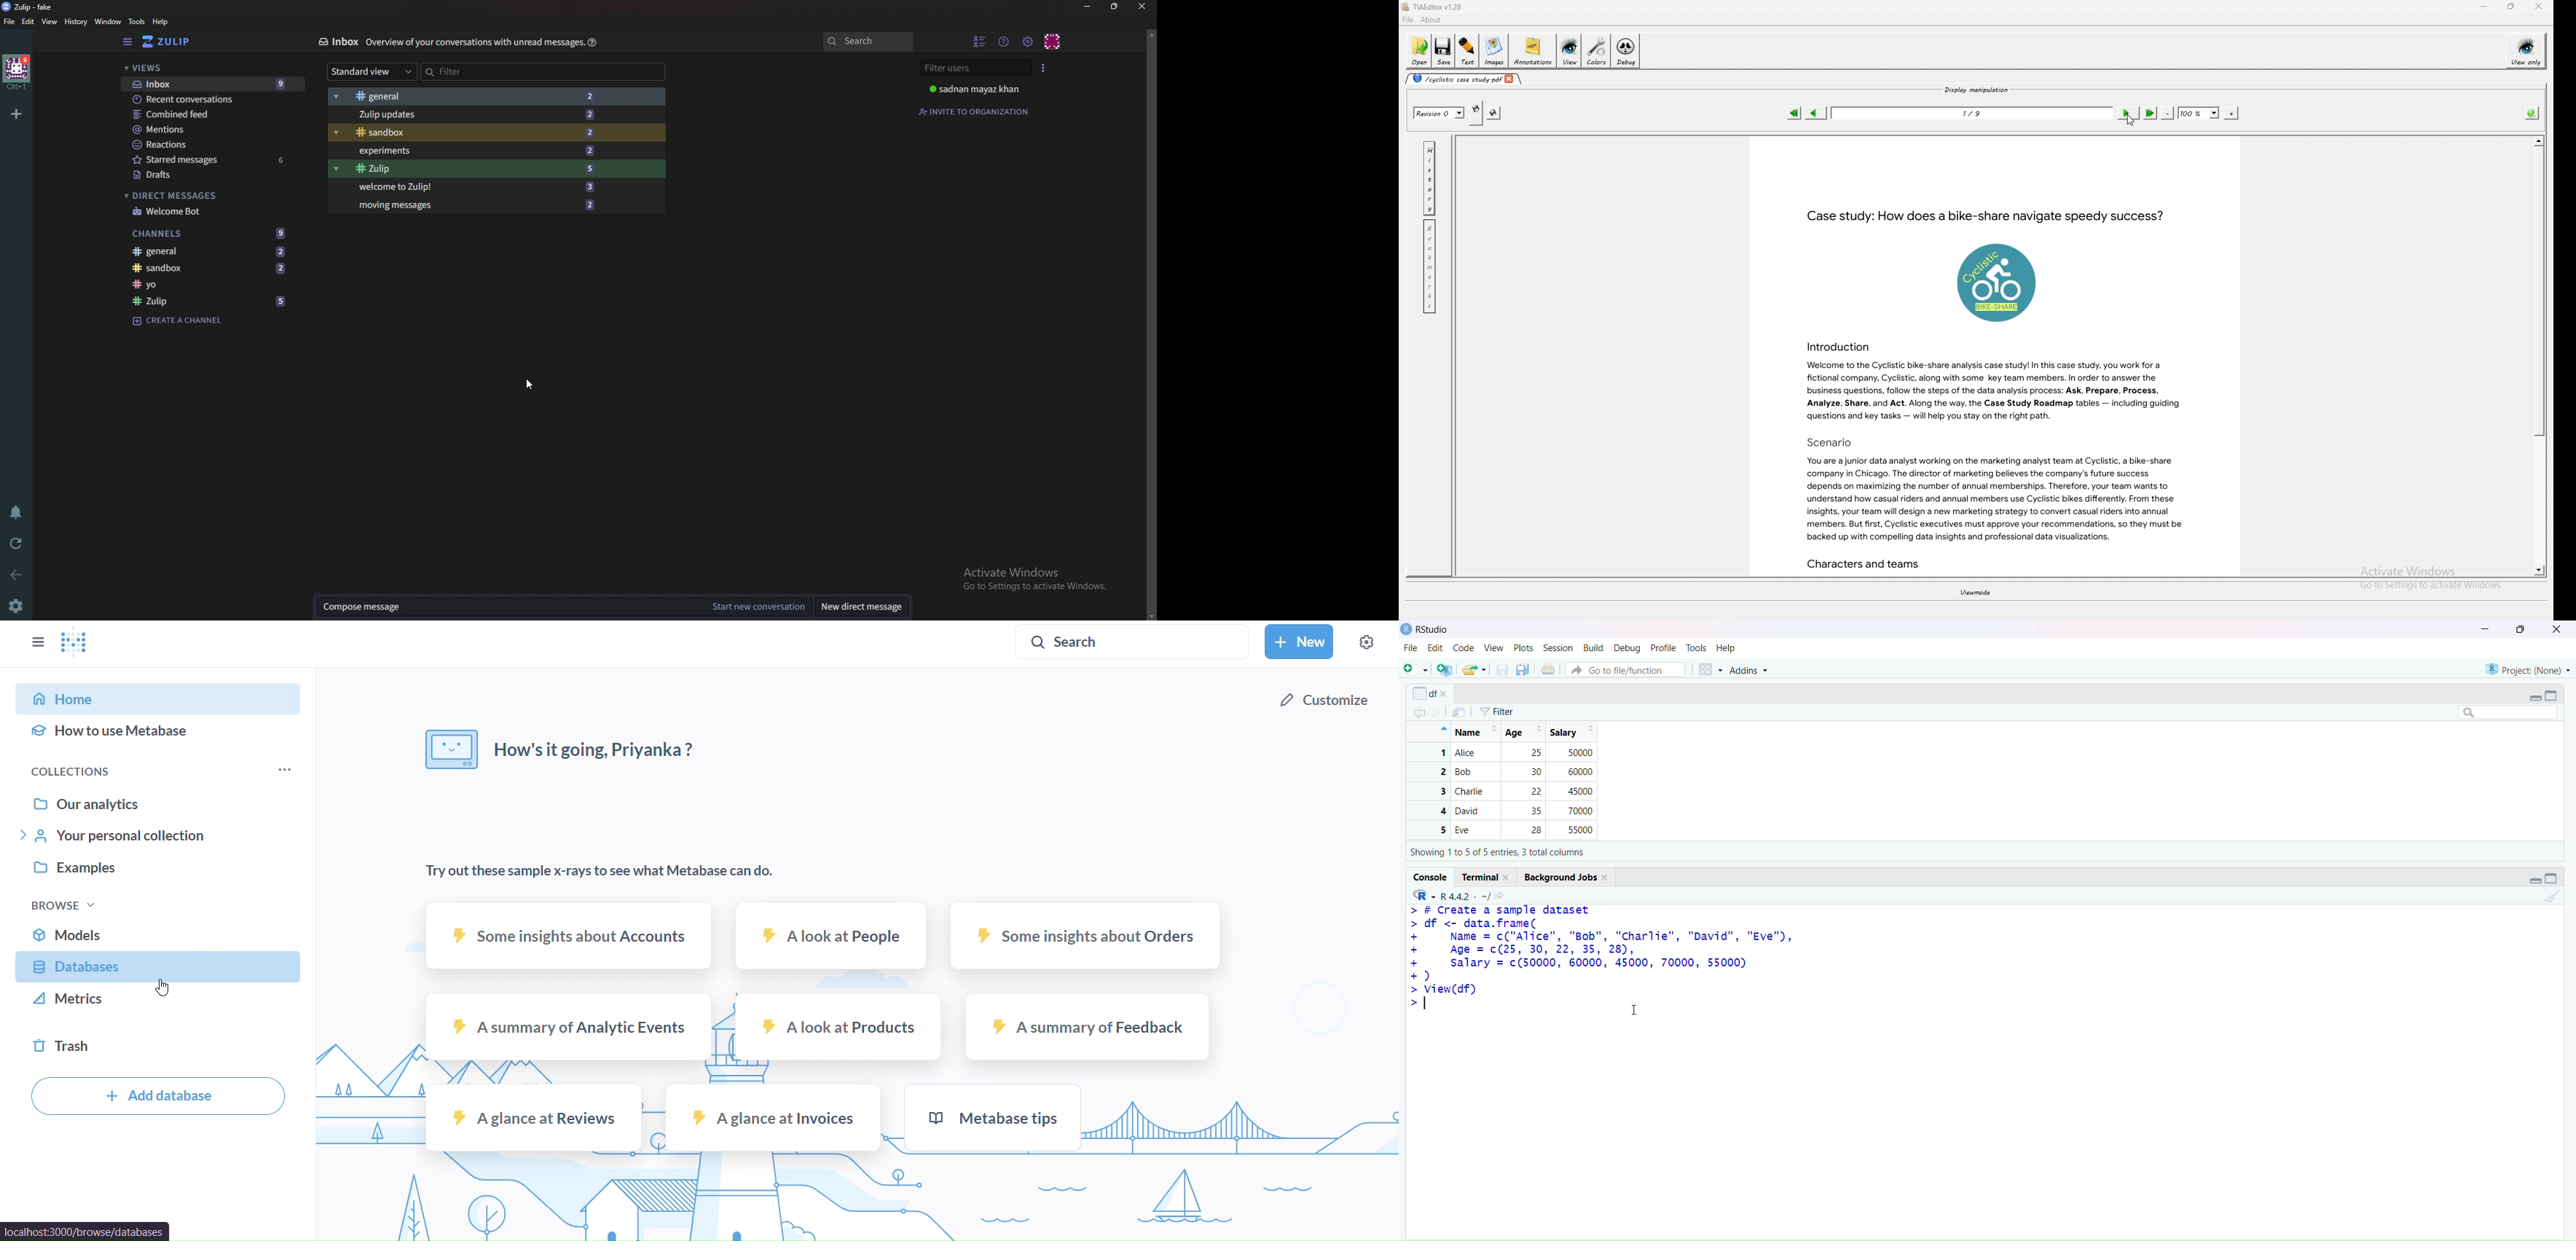 This screenshot has height=1260, width=2576. I want to click on Sandbox, so click(199, 267).